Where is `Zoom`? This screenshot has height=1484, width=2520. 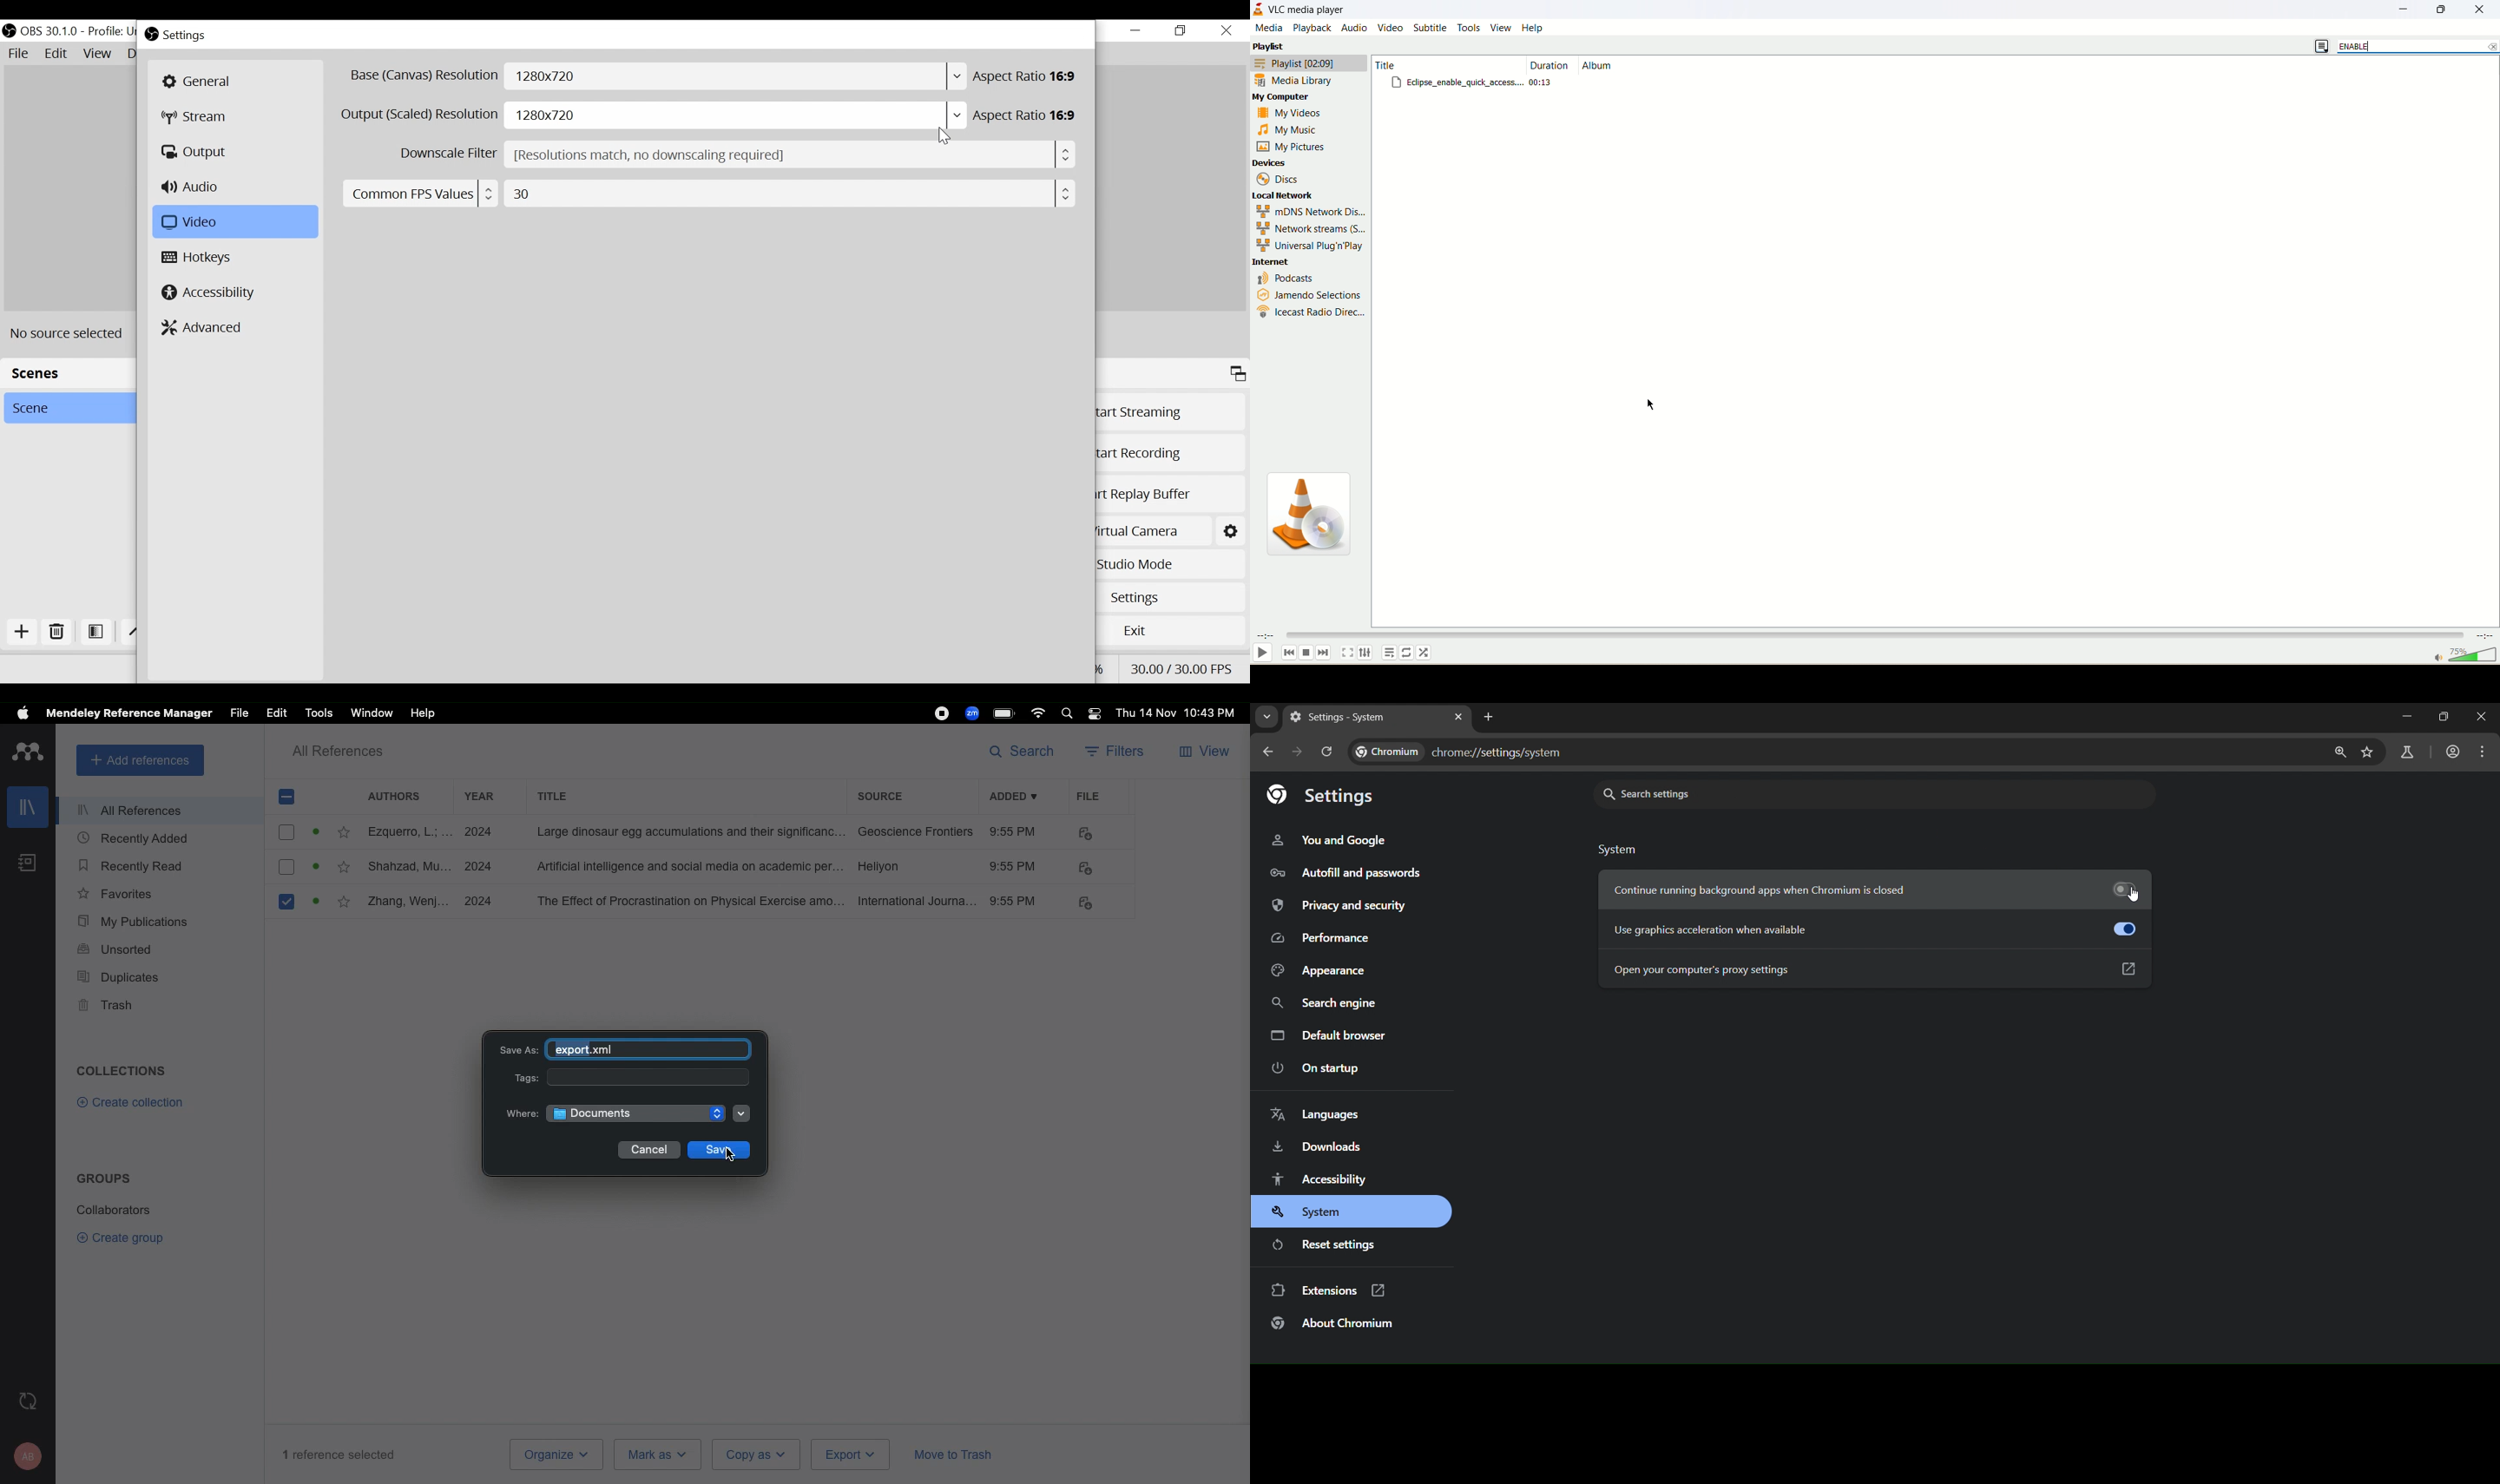 Zoom is located at coordinates (973, 713).